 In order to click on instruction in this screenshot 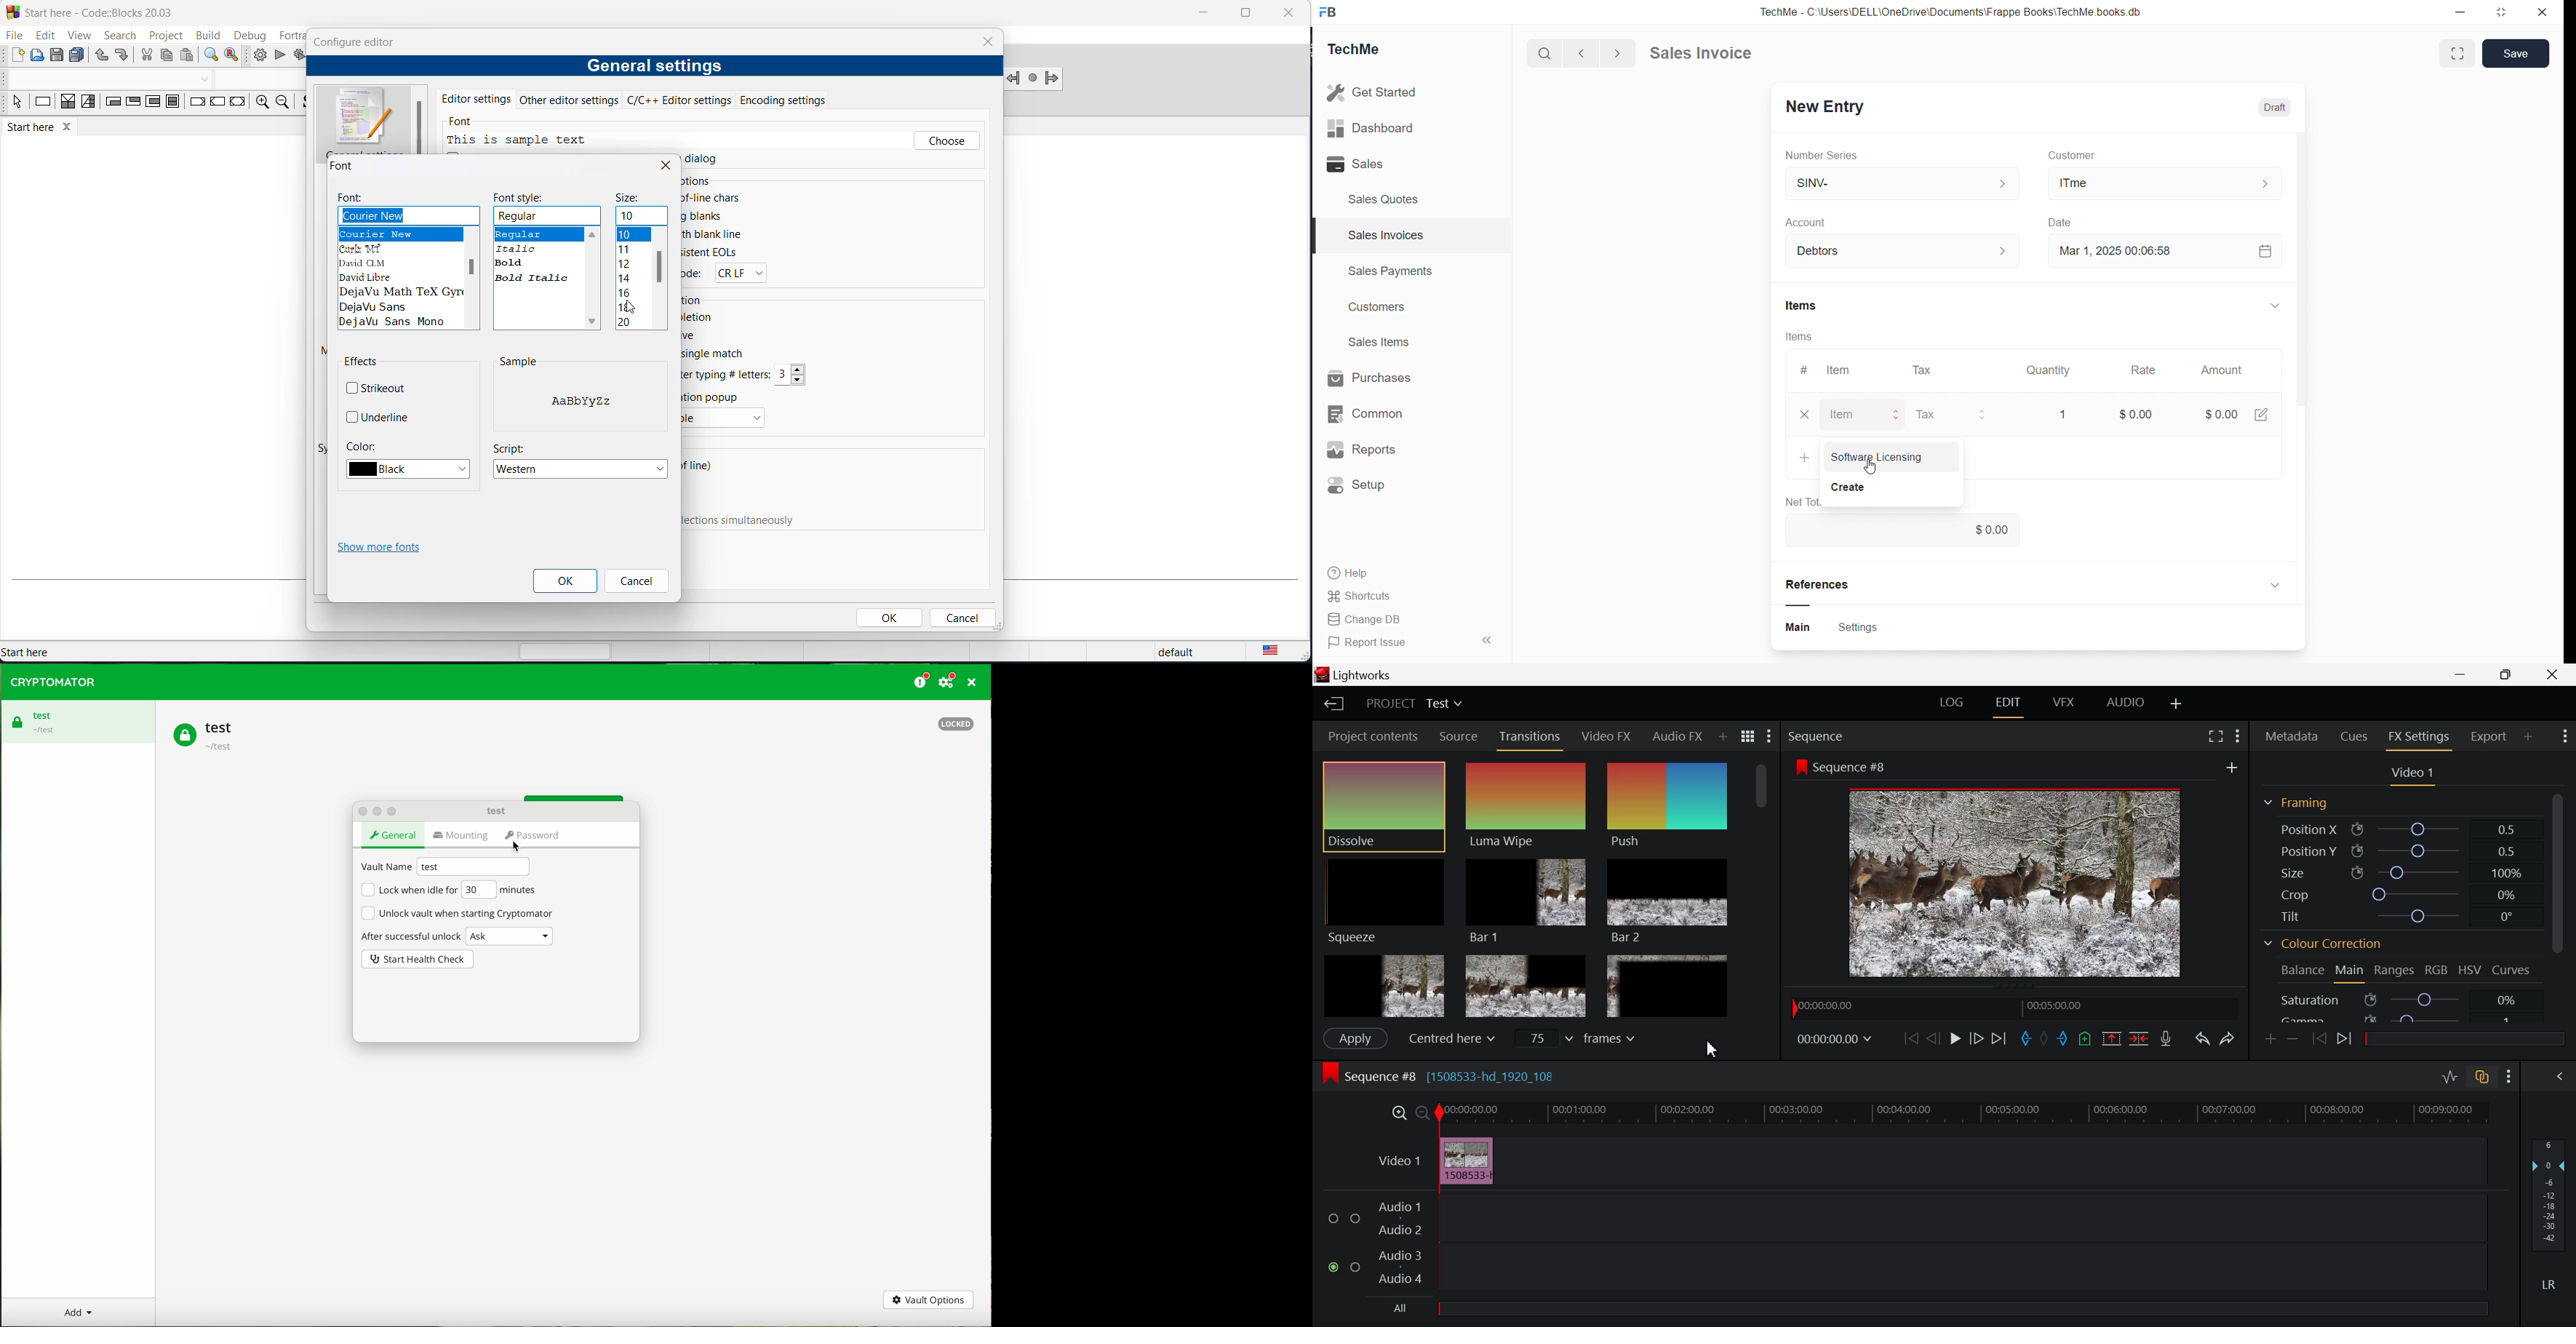, I will do `click(43, 104)`.